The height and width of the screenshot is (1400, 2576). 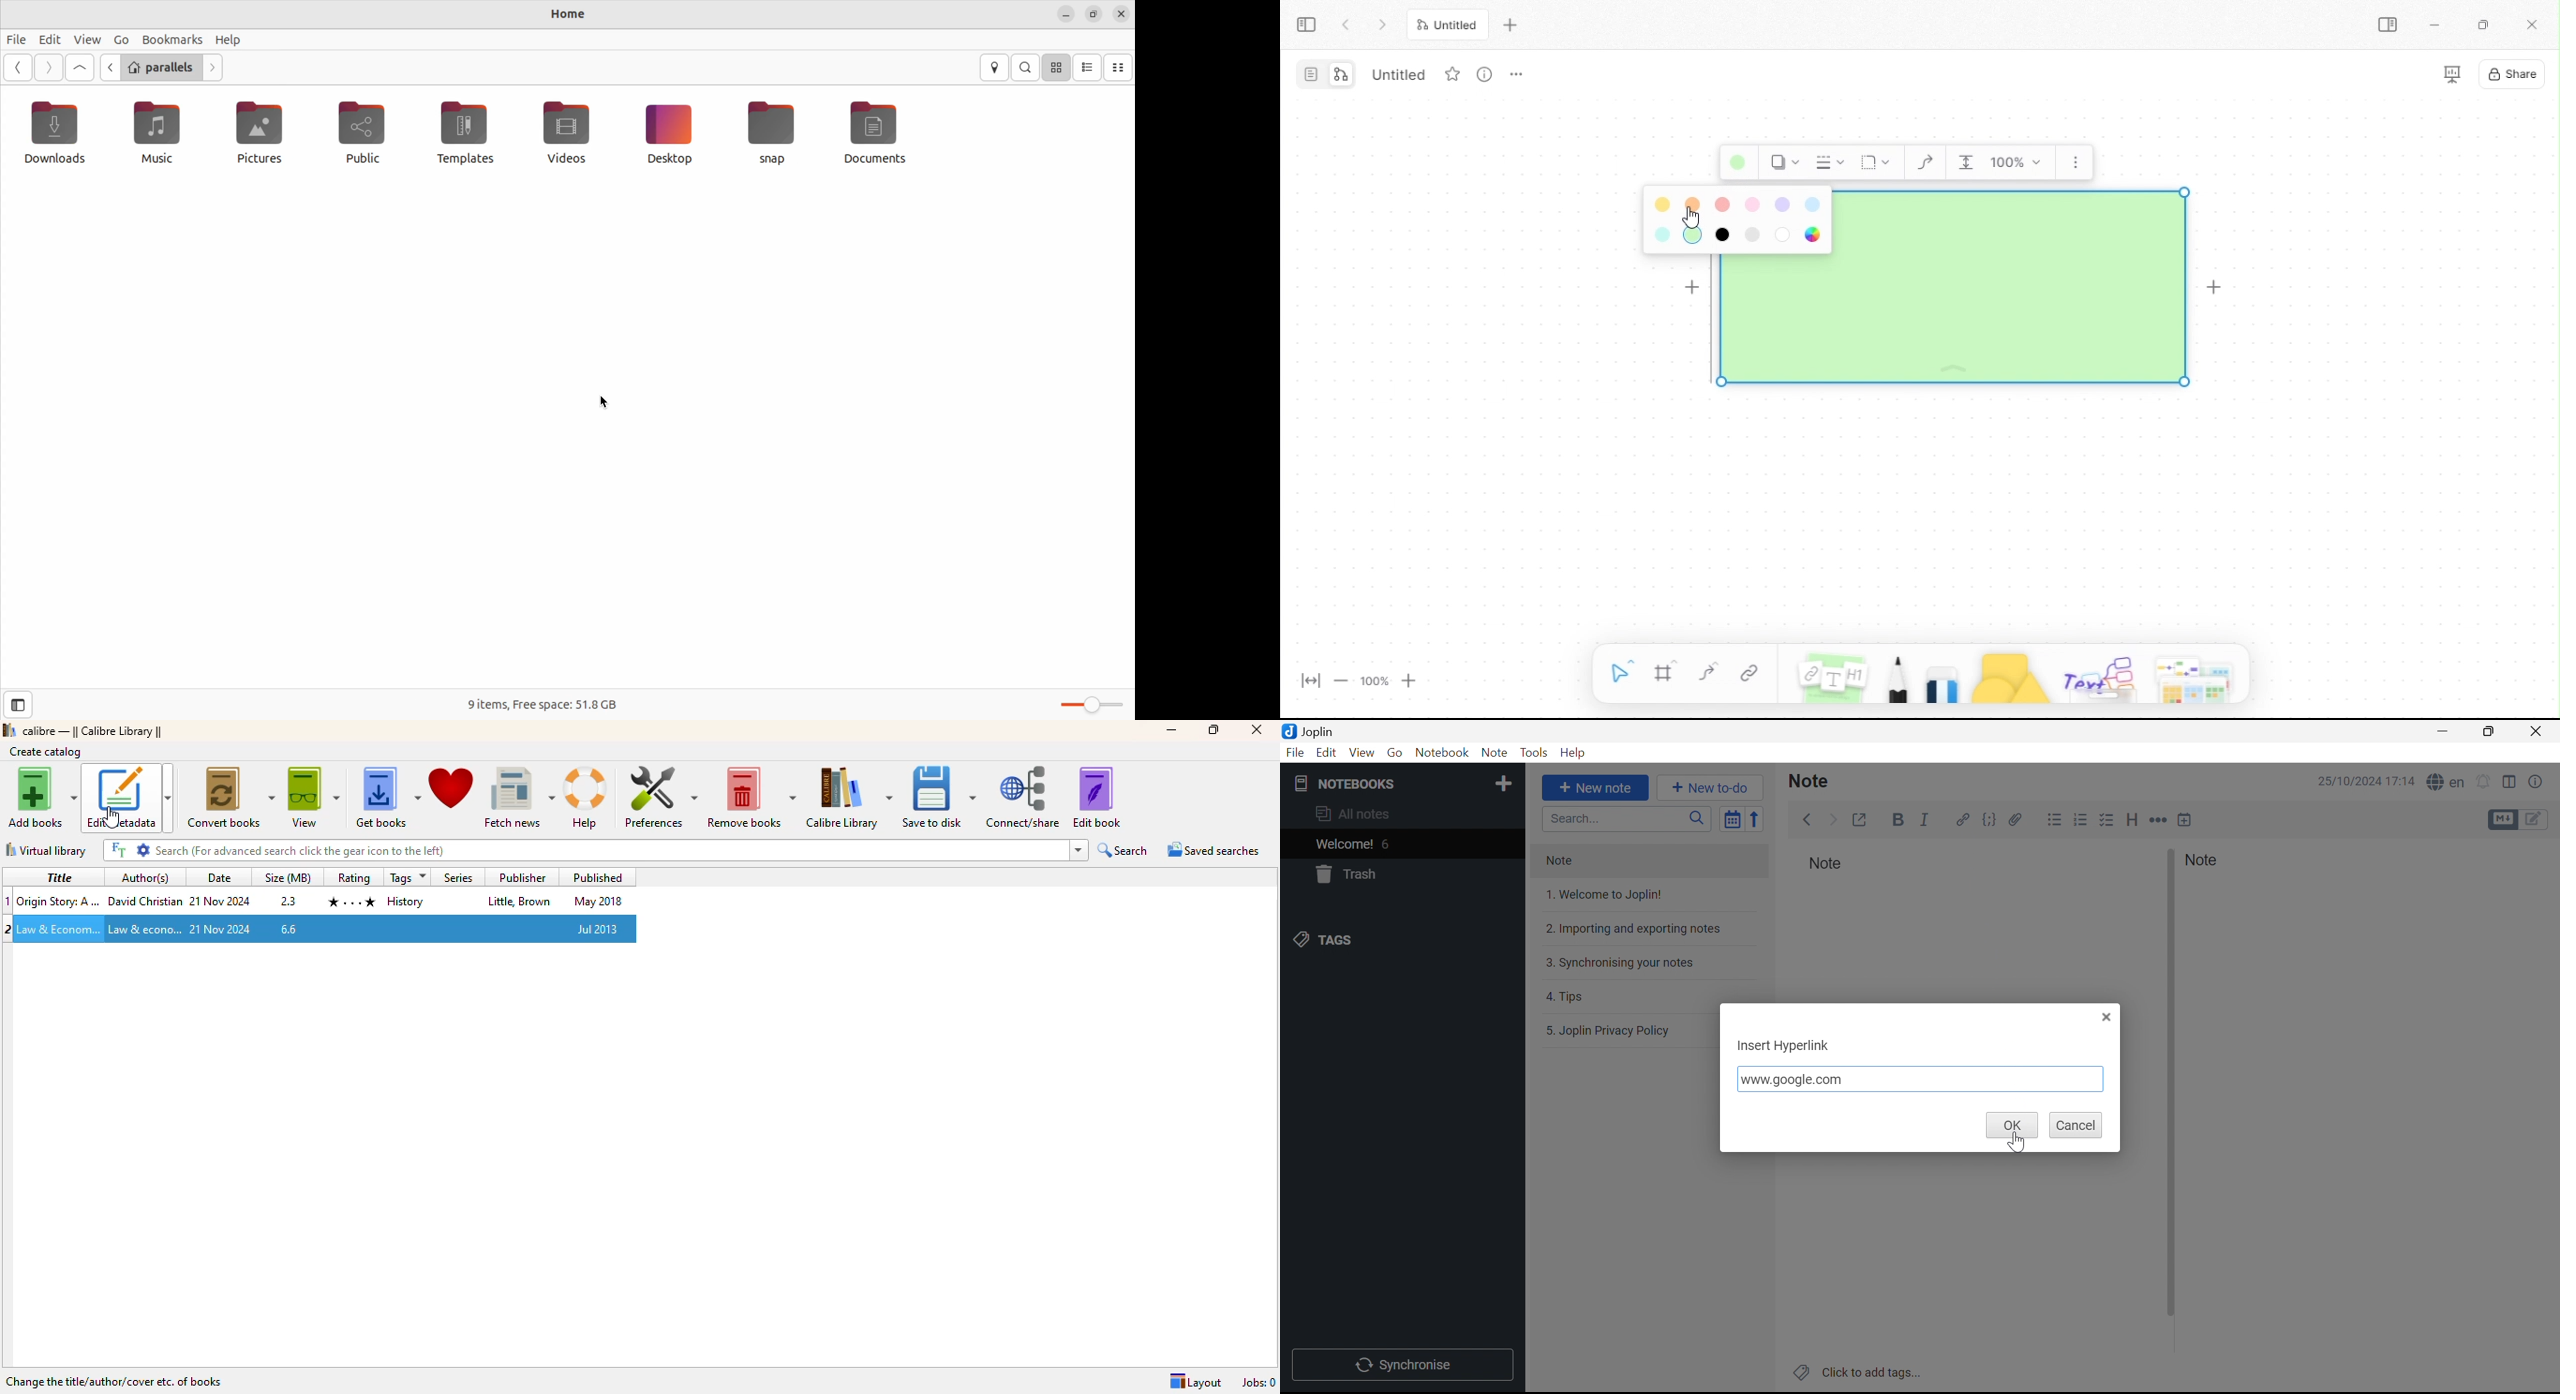 I want to click on Background color, so click(x=1738, y=163).